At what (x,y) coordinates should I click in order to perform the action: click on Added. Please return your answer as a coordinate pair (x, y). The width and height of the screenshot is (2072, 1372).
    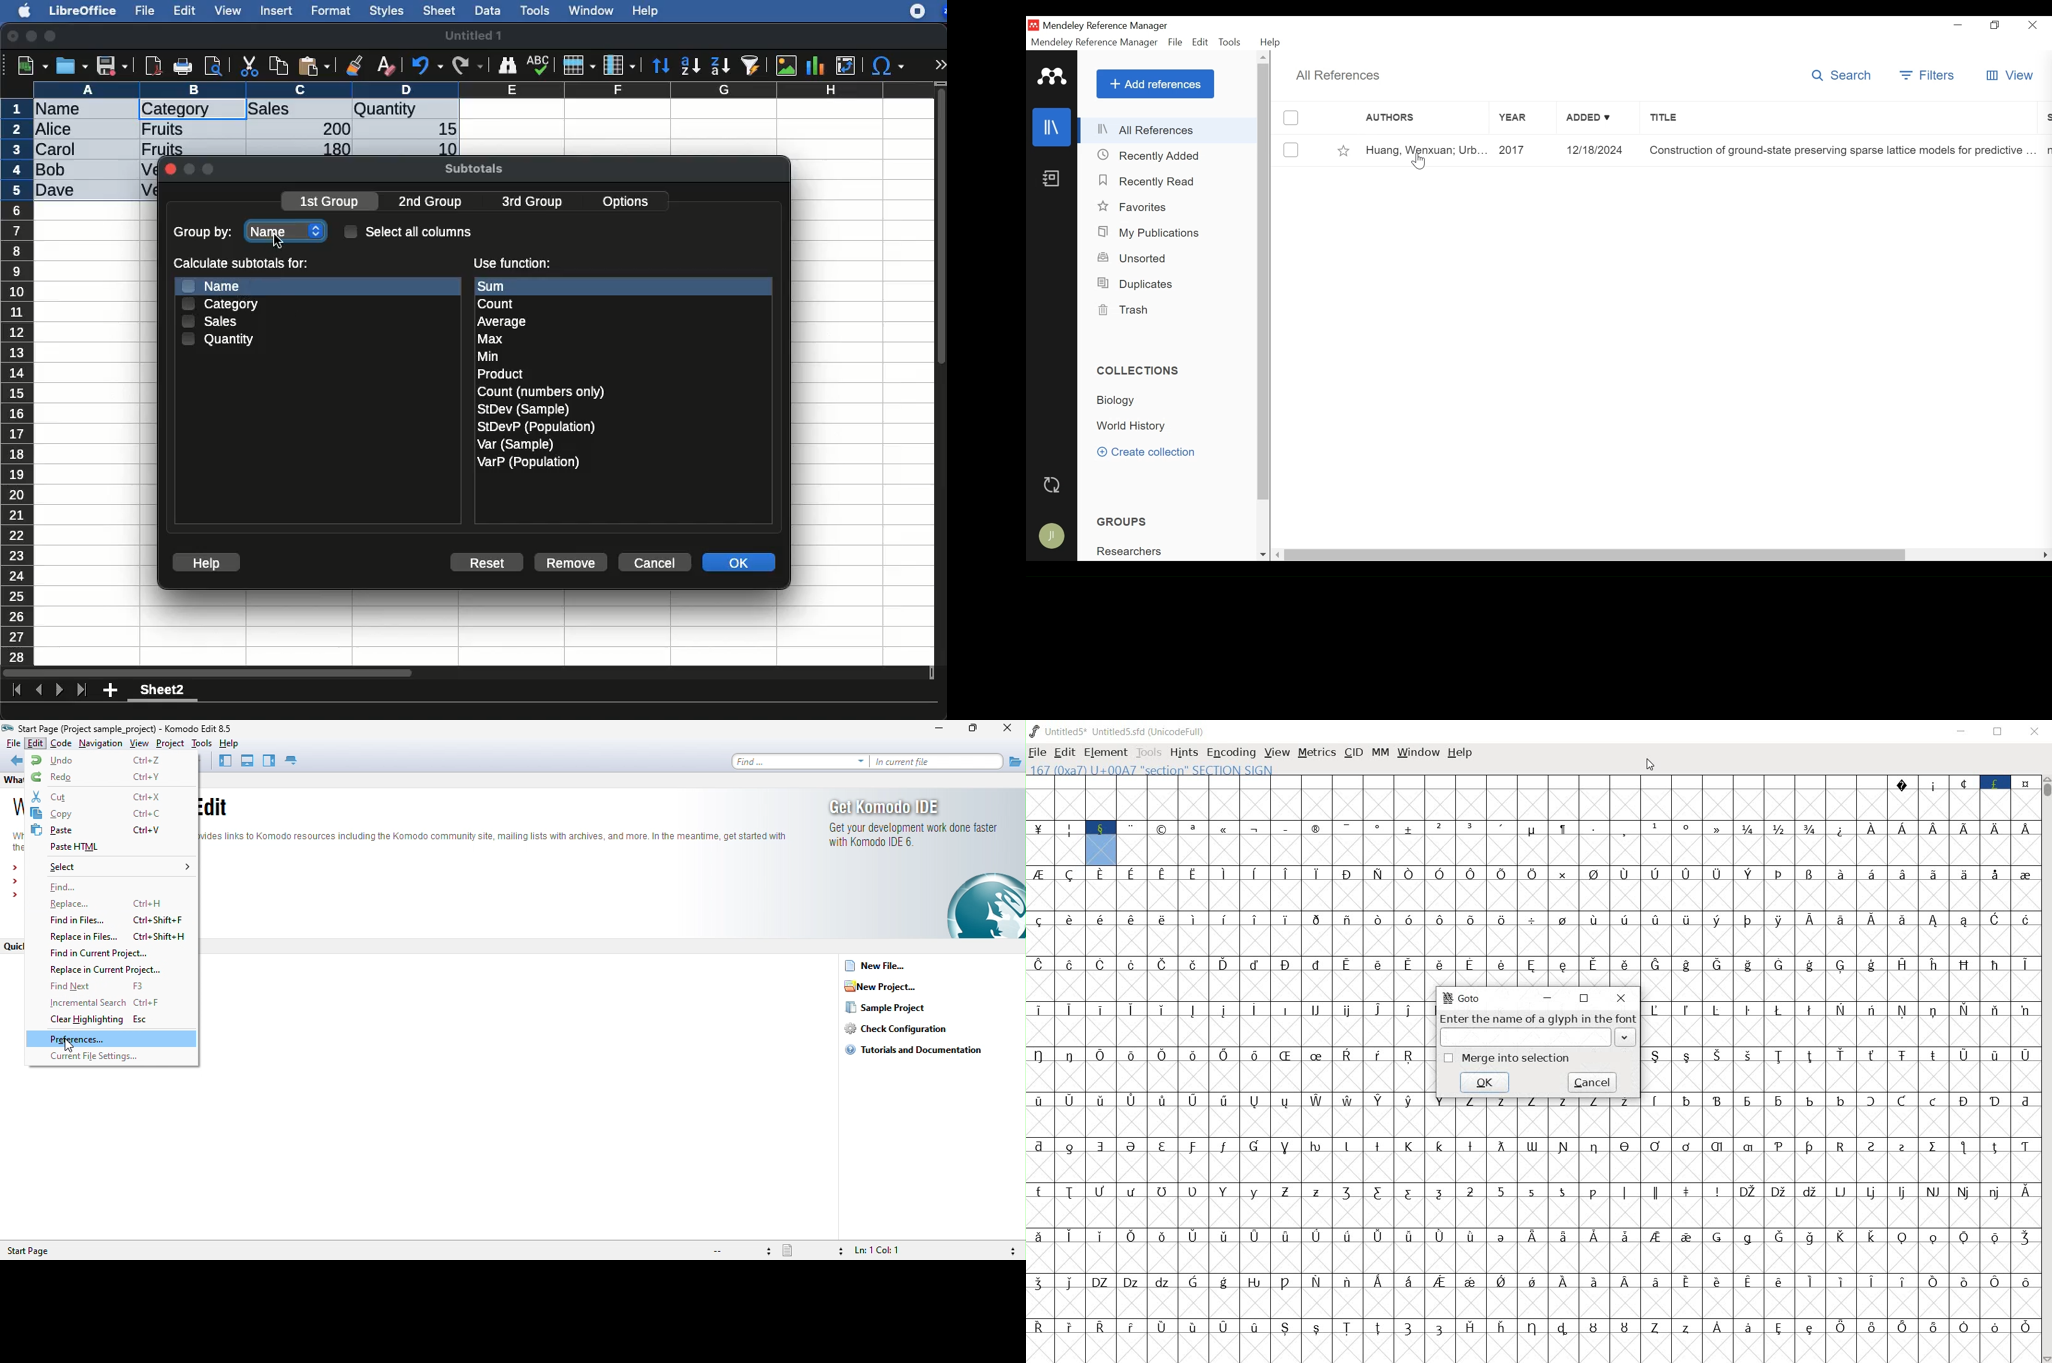
    Looking at the image, I should click on (1599, 151).